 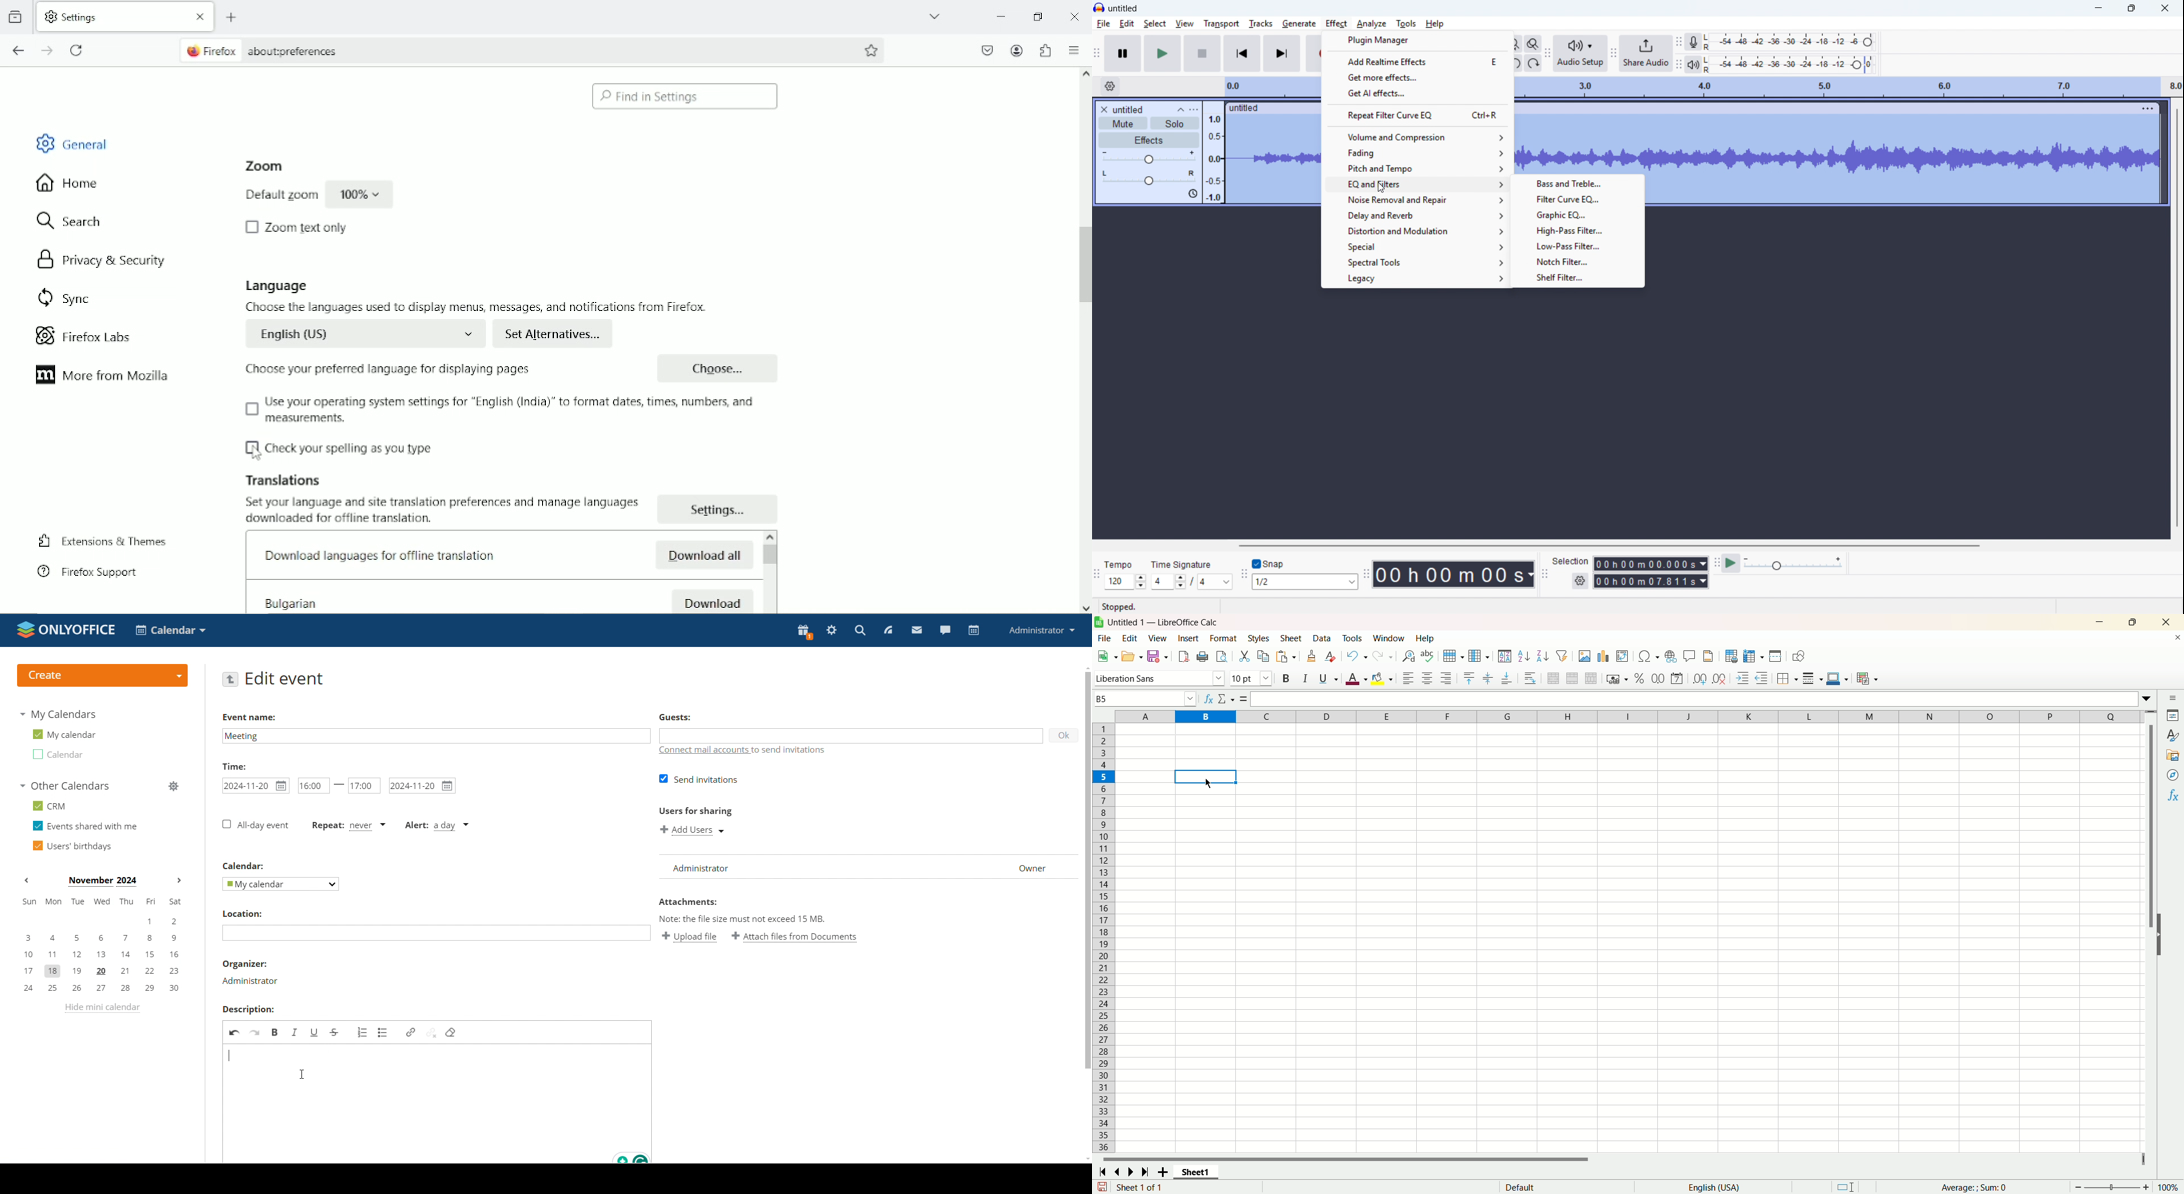 I want to click on upload file, so click(x=690, y=938).